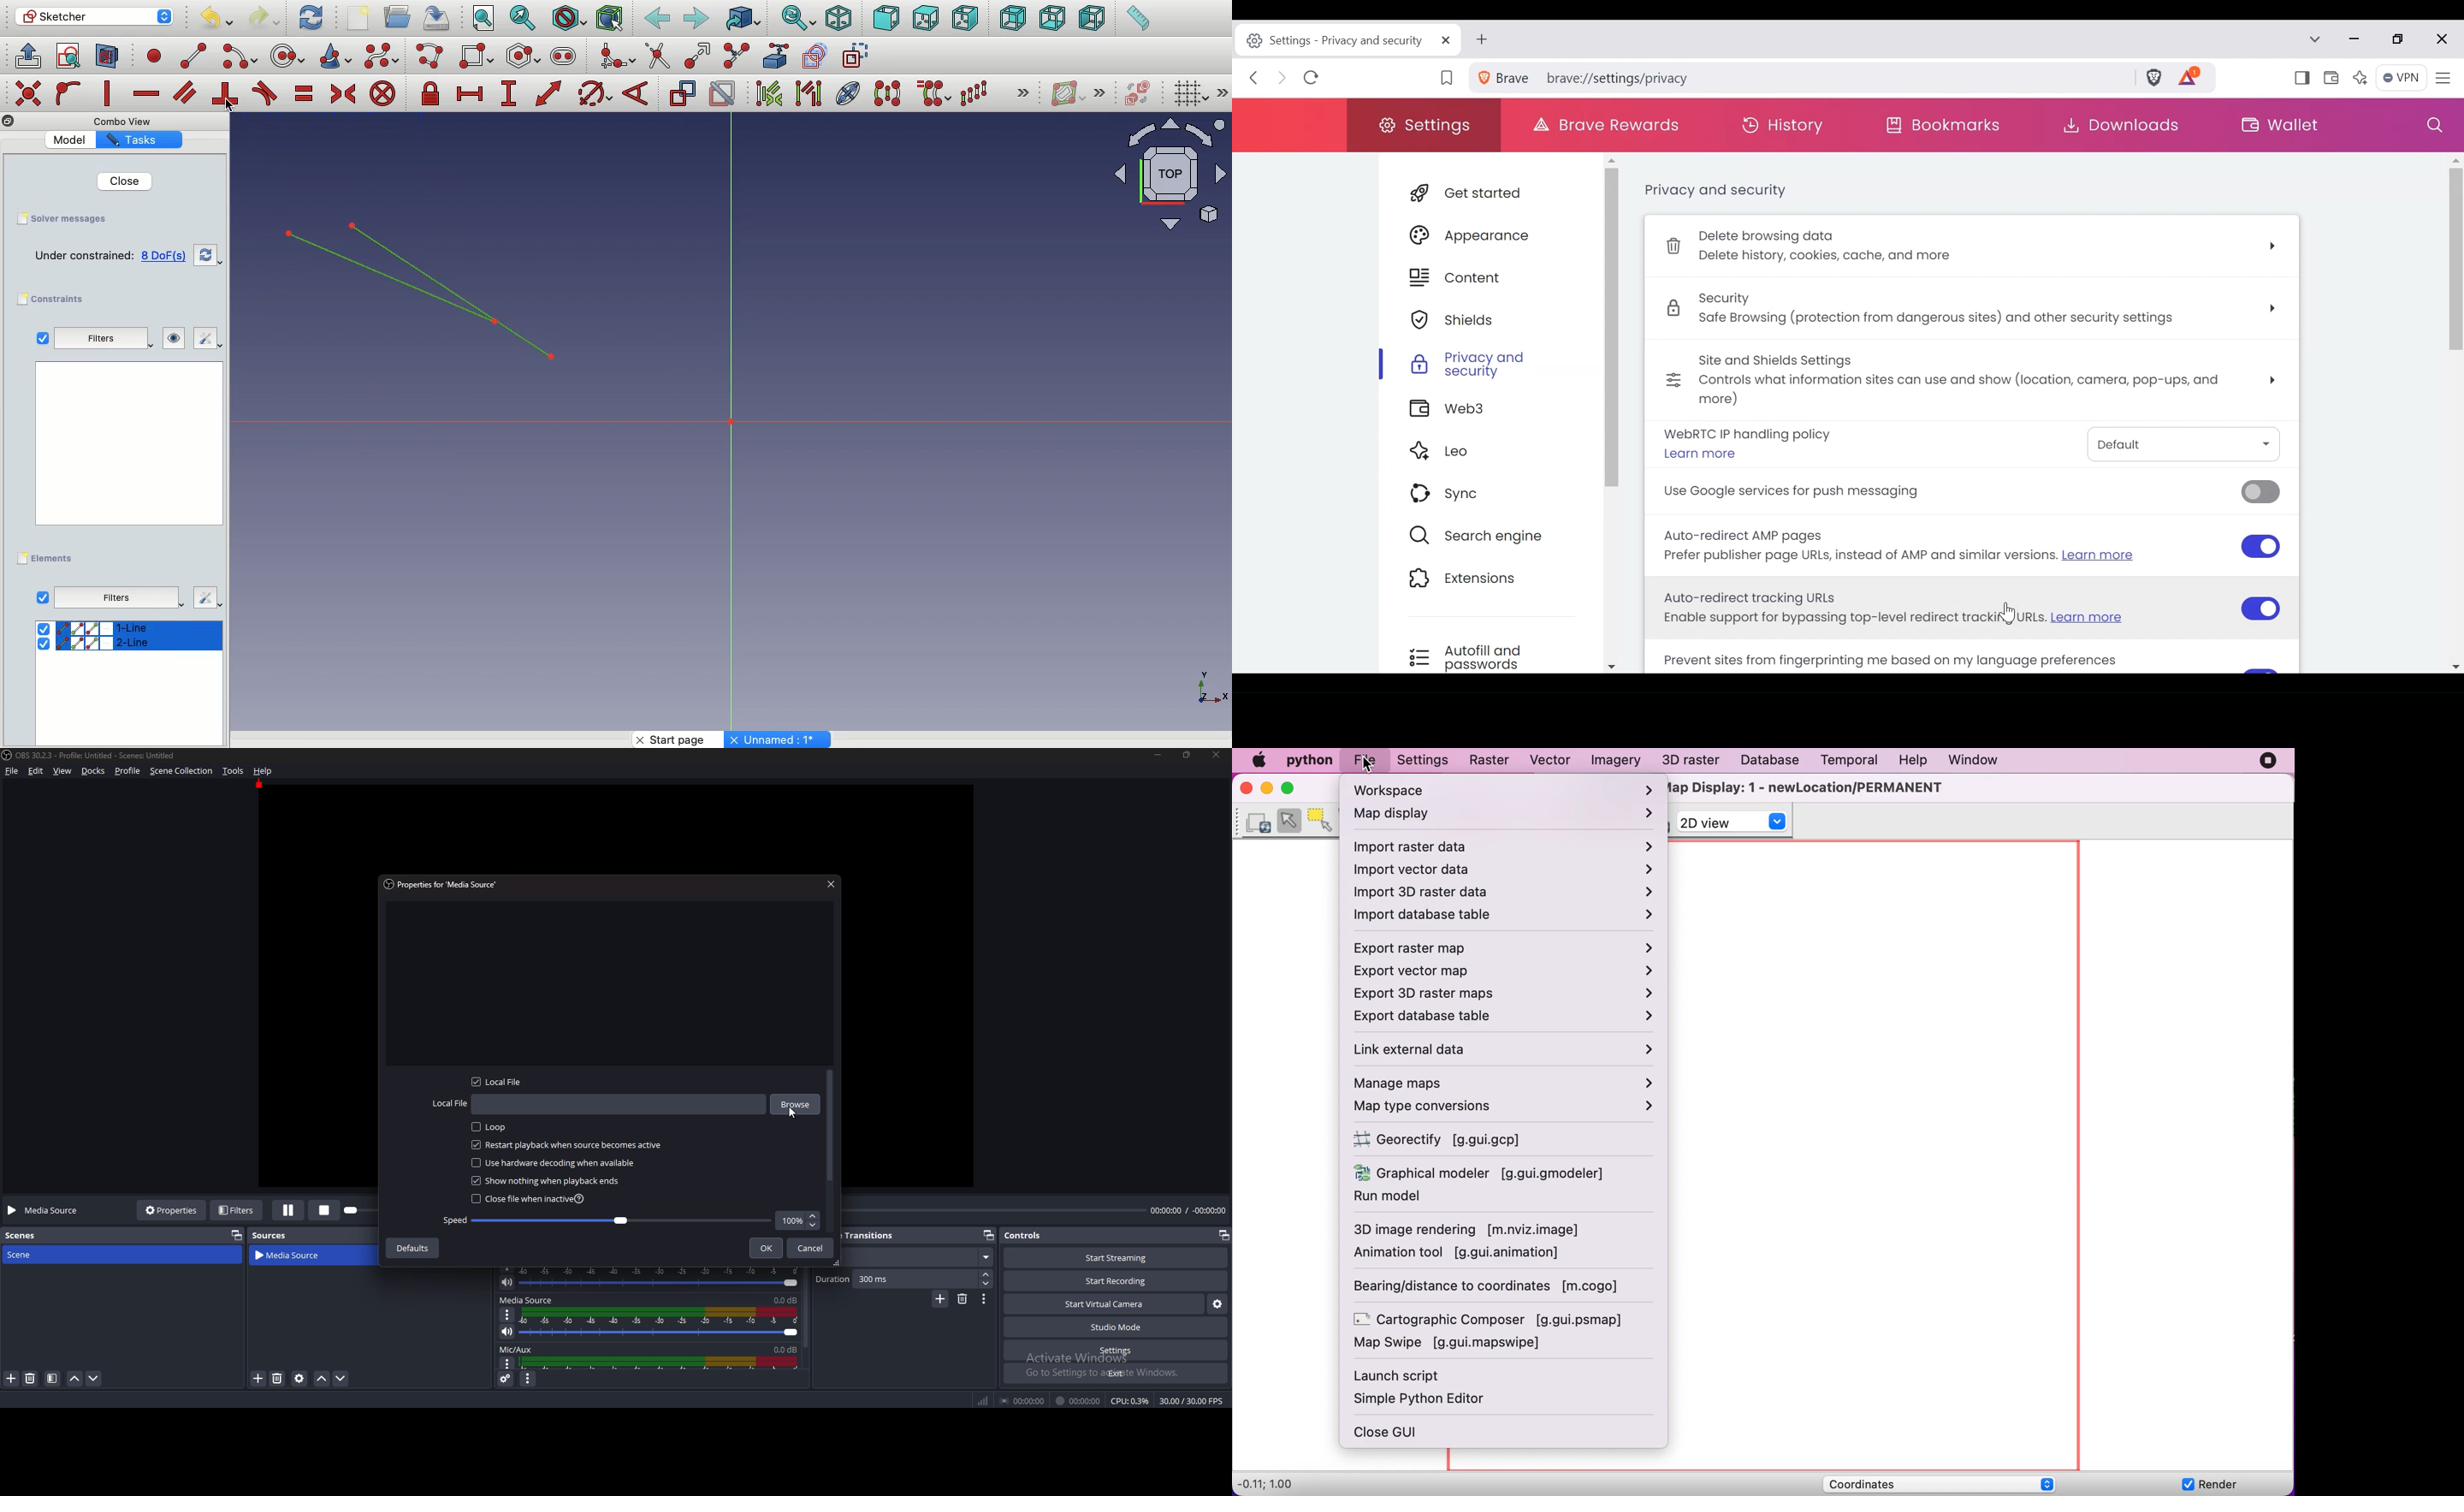  Describe the element at coordinates (1223, 1236) in the screenshot. I see `pop out` at that location.